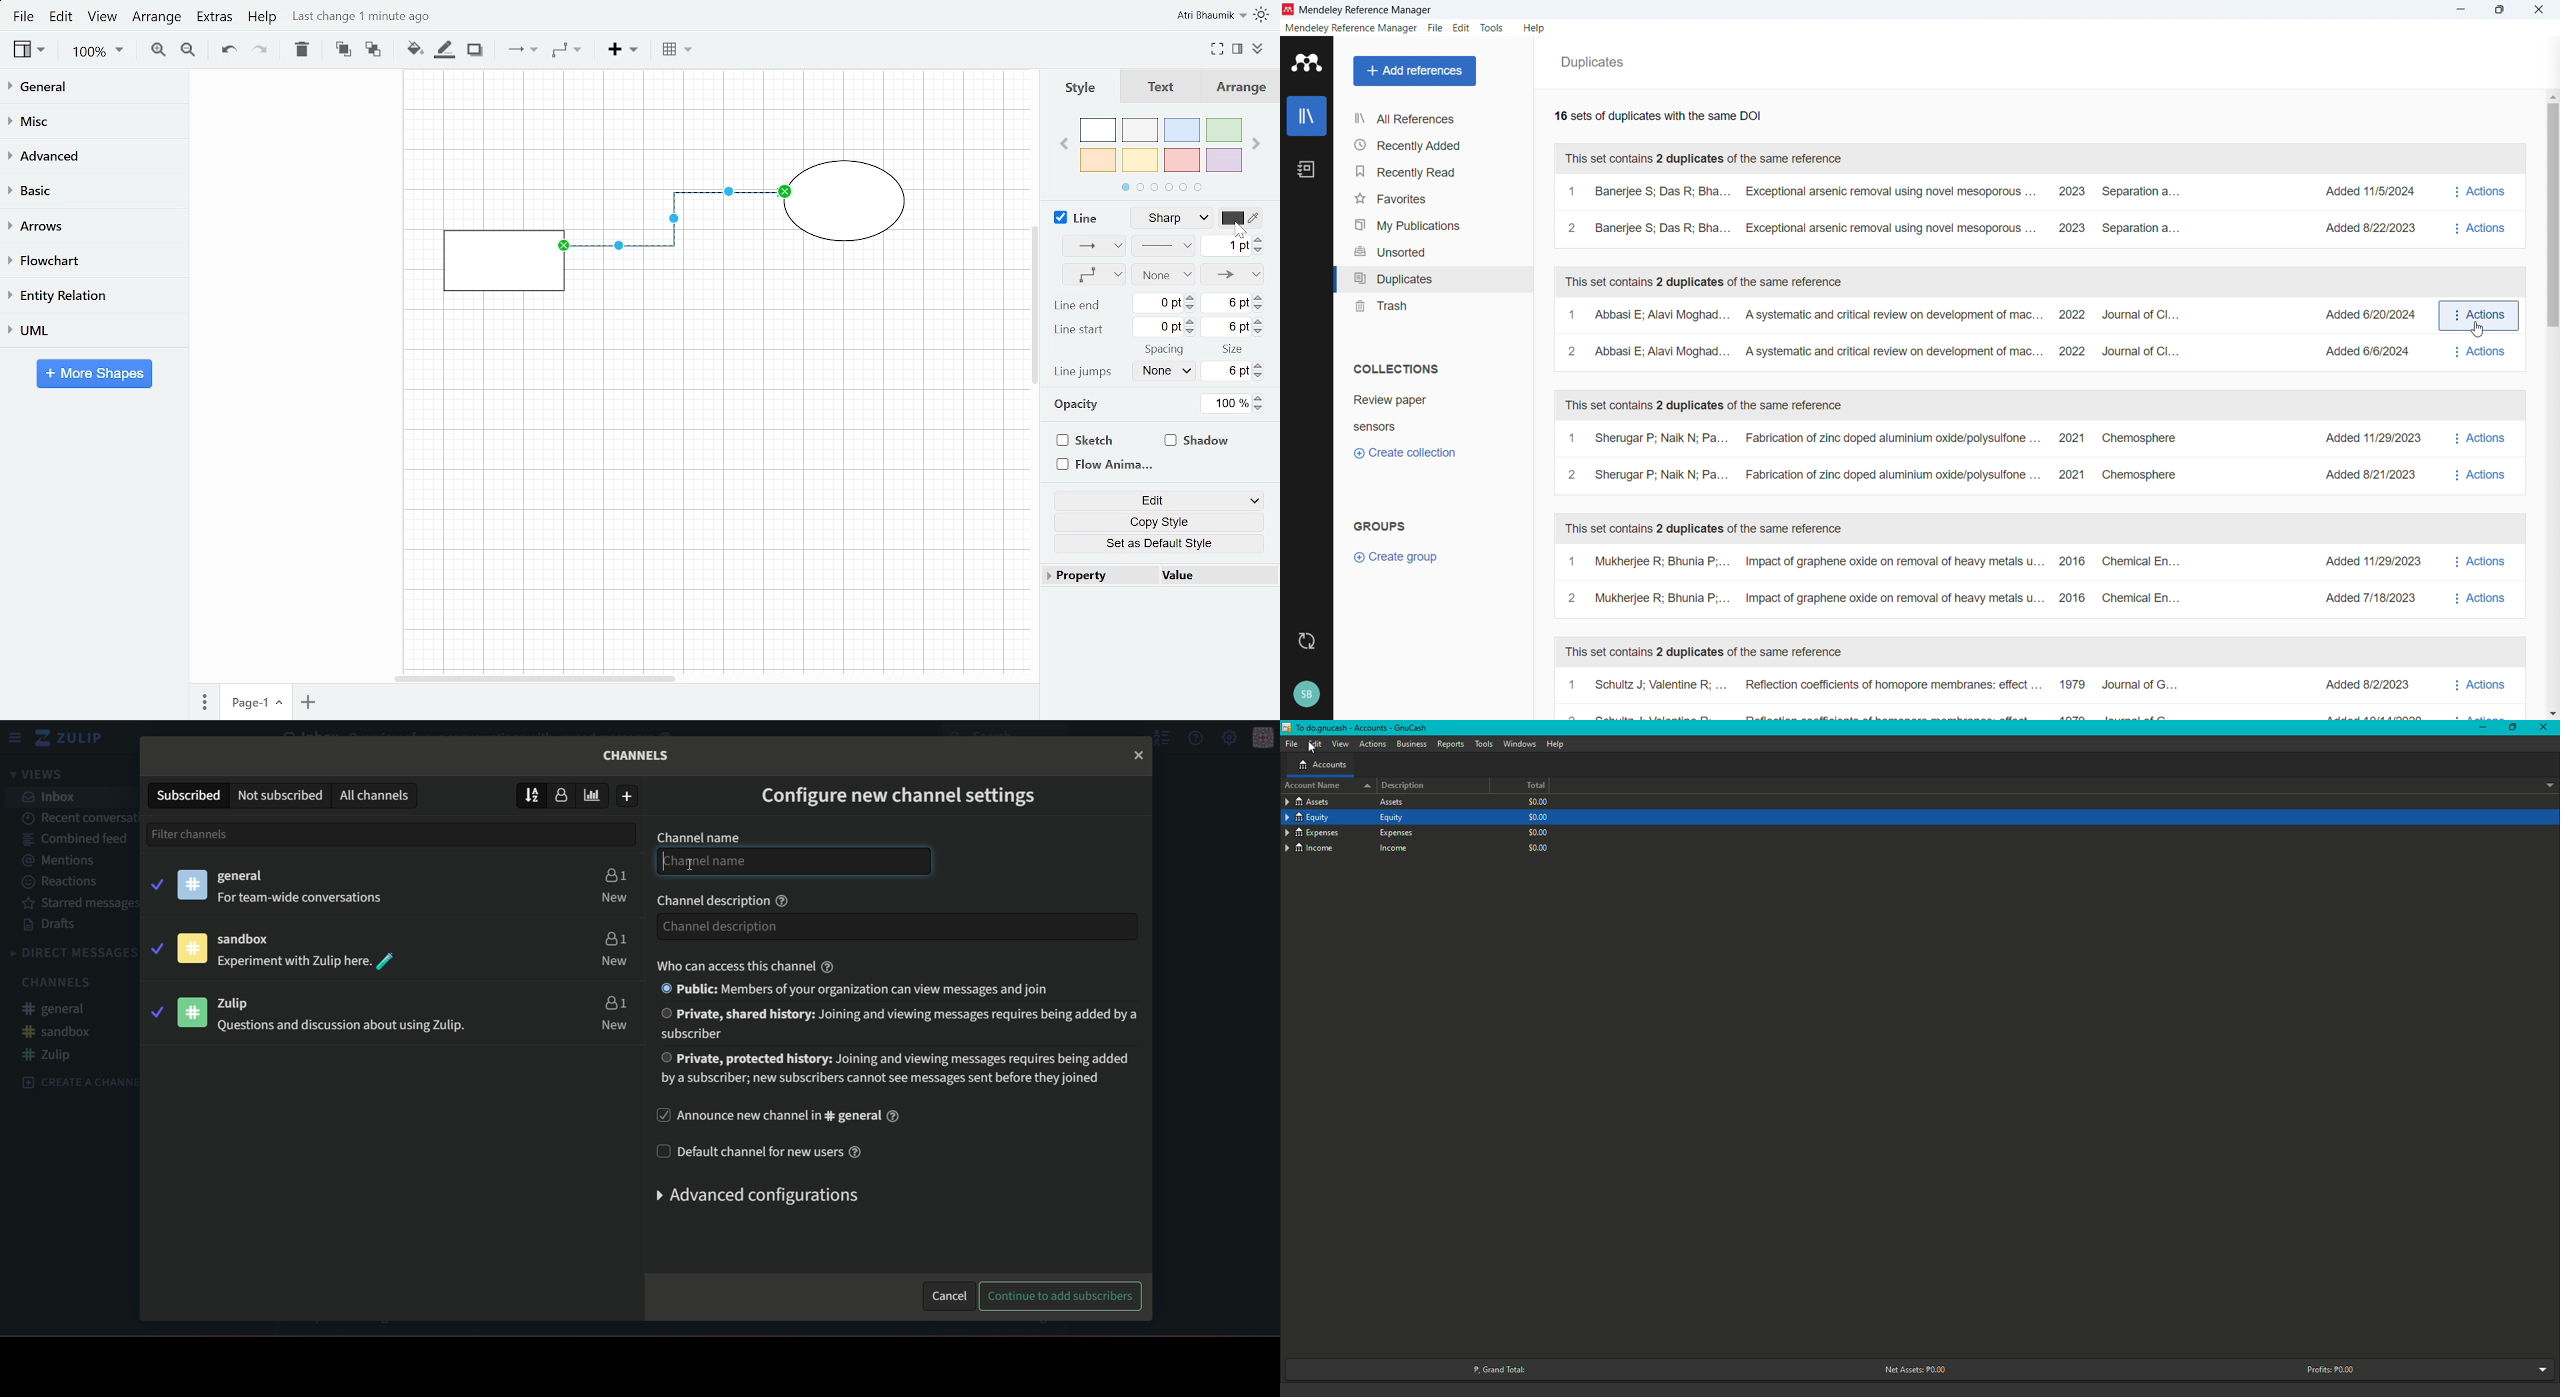  Describe the element at coordinates (1262, 333) in the screenshot. I see `Decrease line start size` at that location.